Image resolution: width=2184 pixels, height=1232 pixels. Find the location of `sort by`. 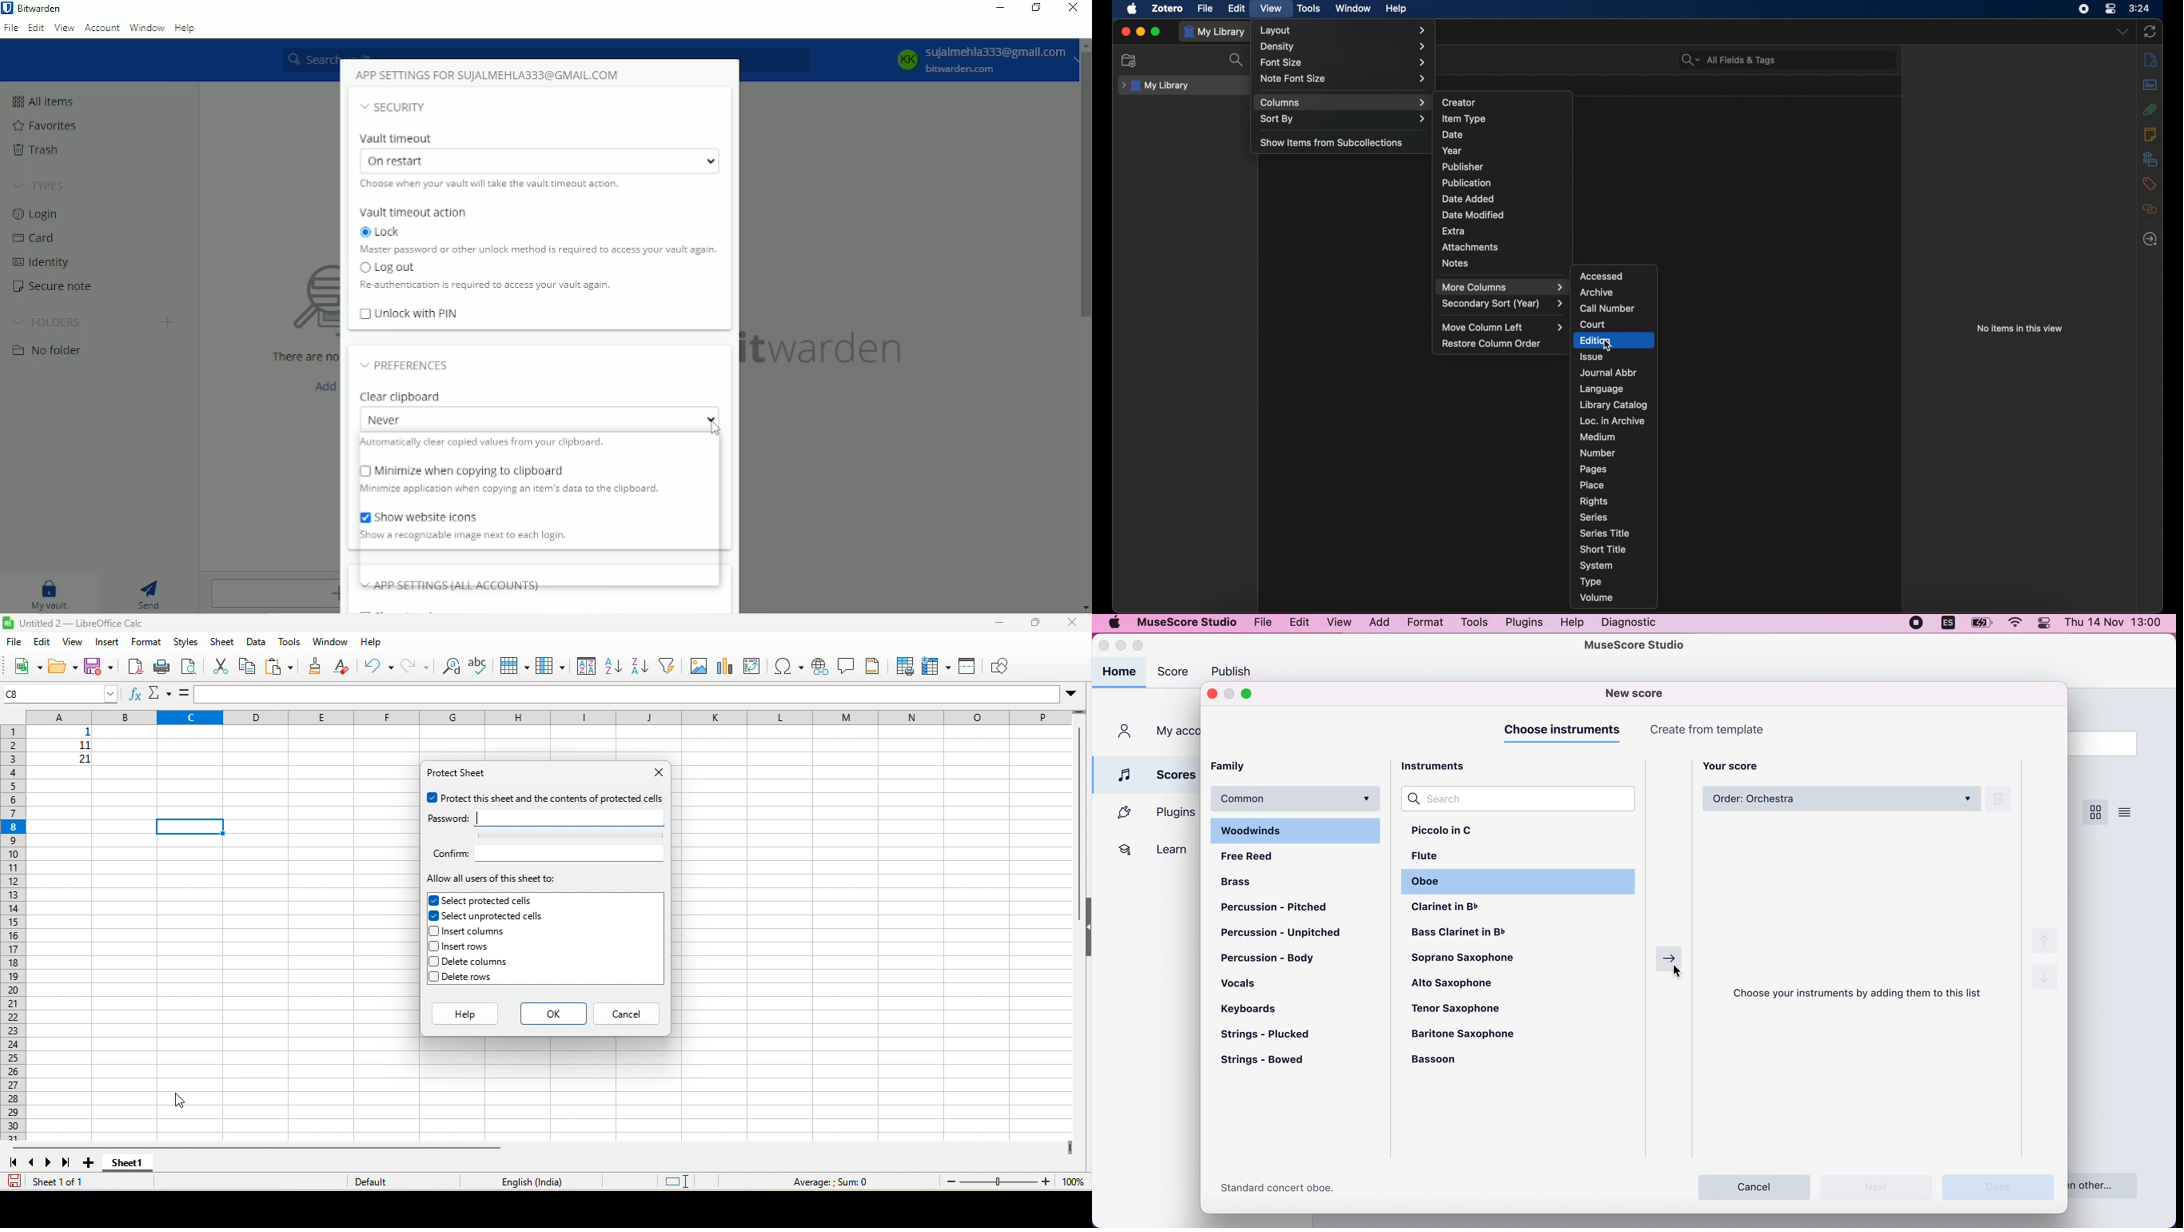

sort by is located at coordinates (1344, 119).